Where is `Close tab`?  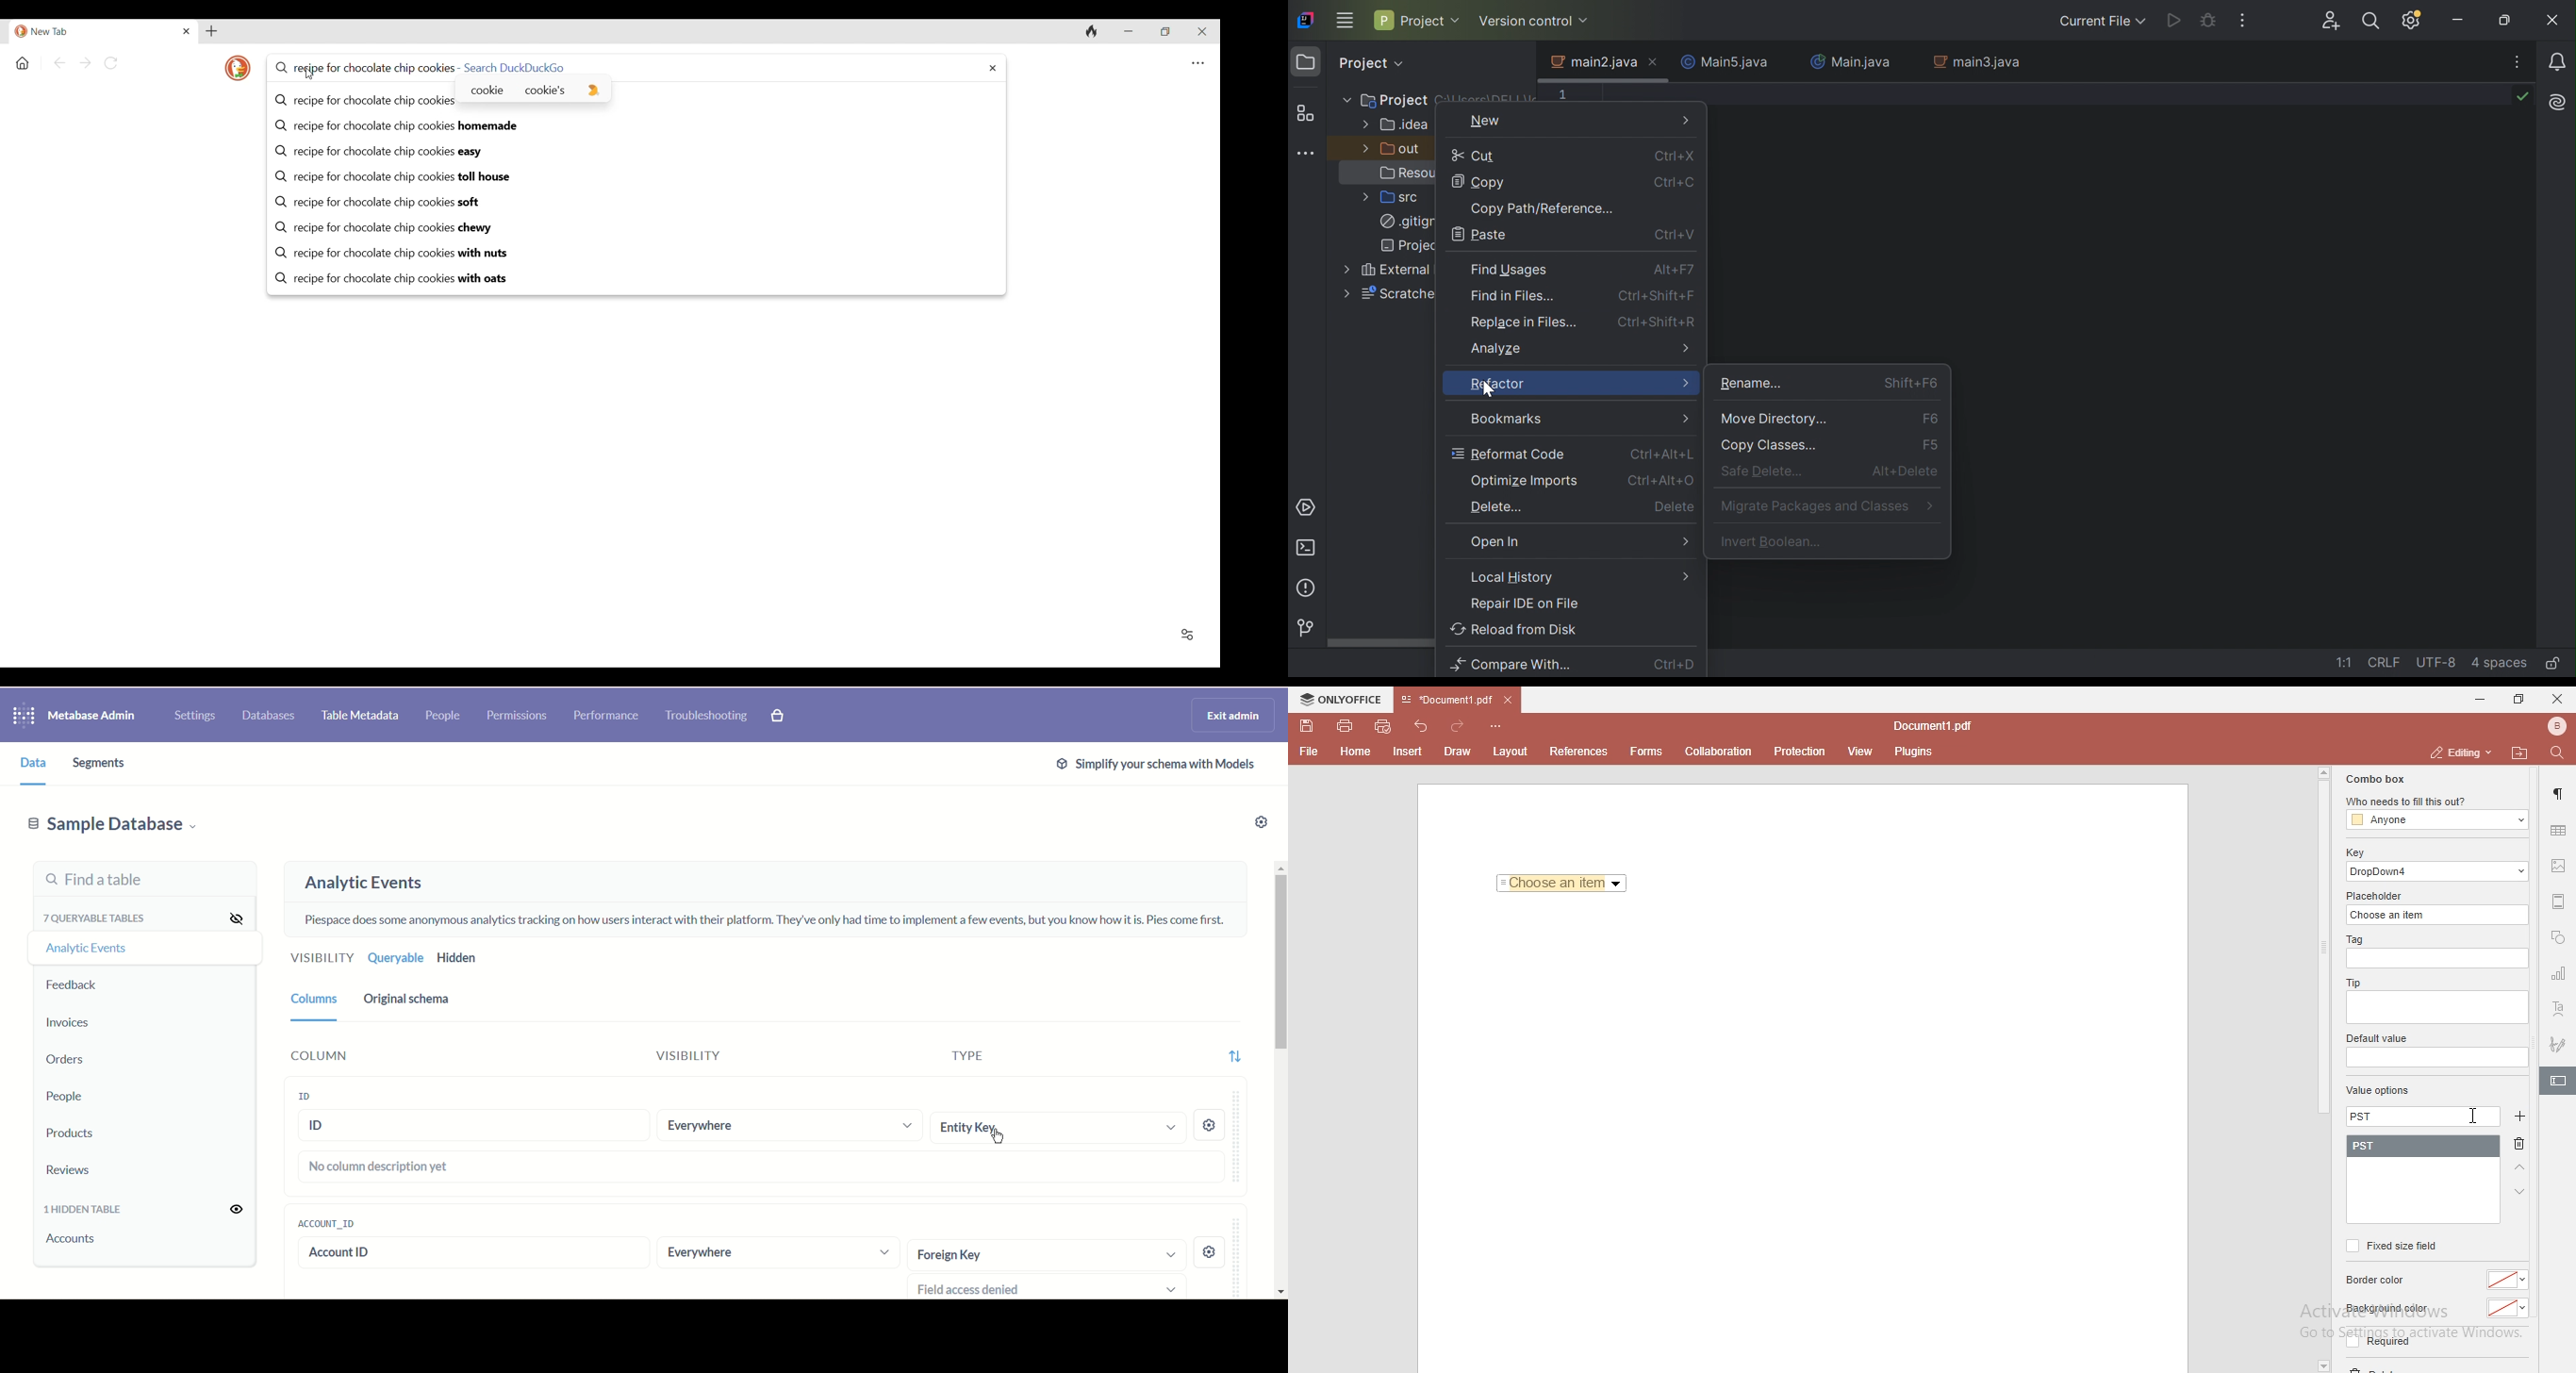
Close tab is located at coordinates (187, 31).